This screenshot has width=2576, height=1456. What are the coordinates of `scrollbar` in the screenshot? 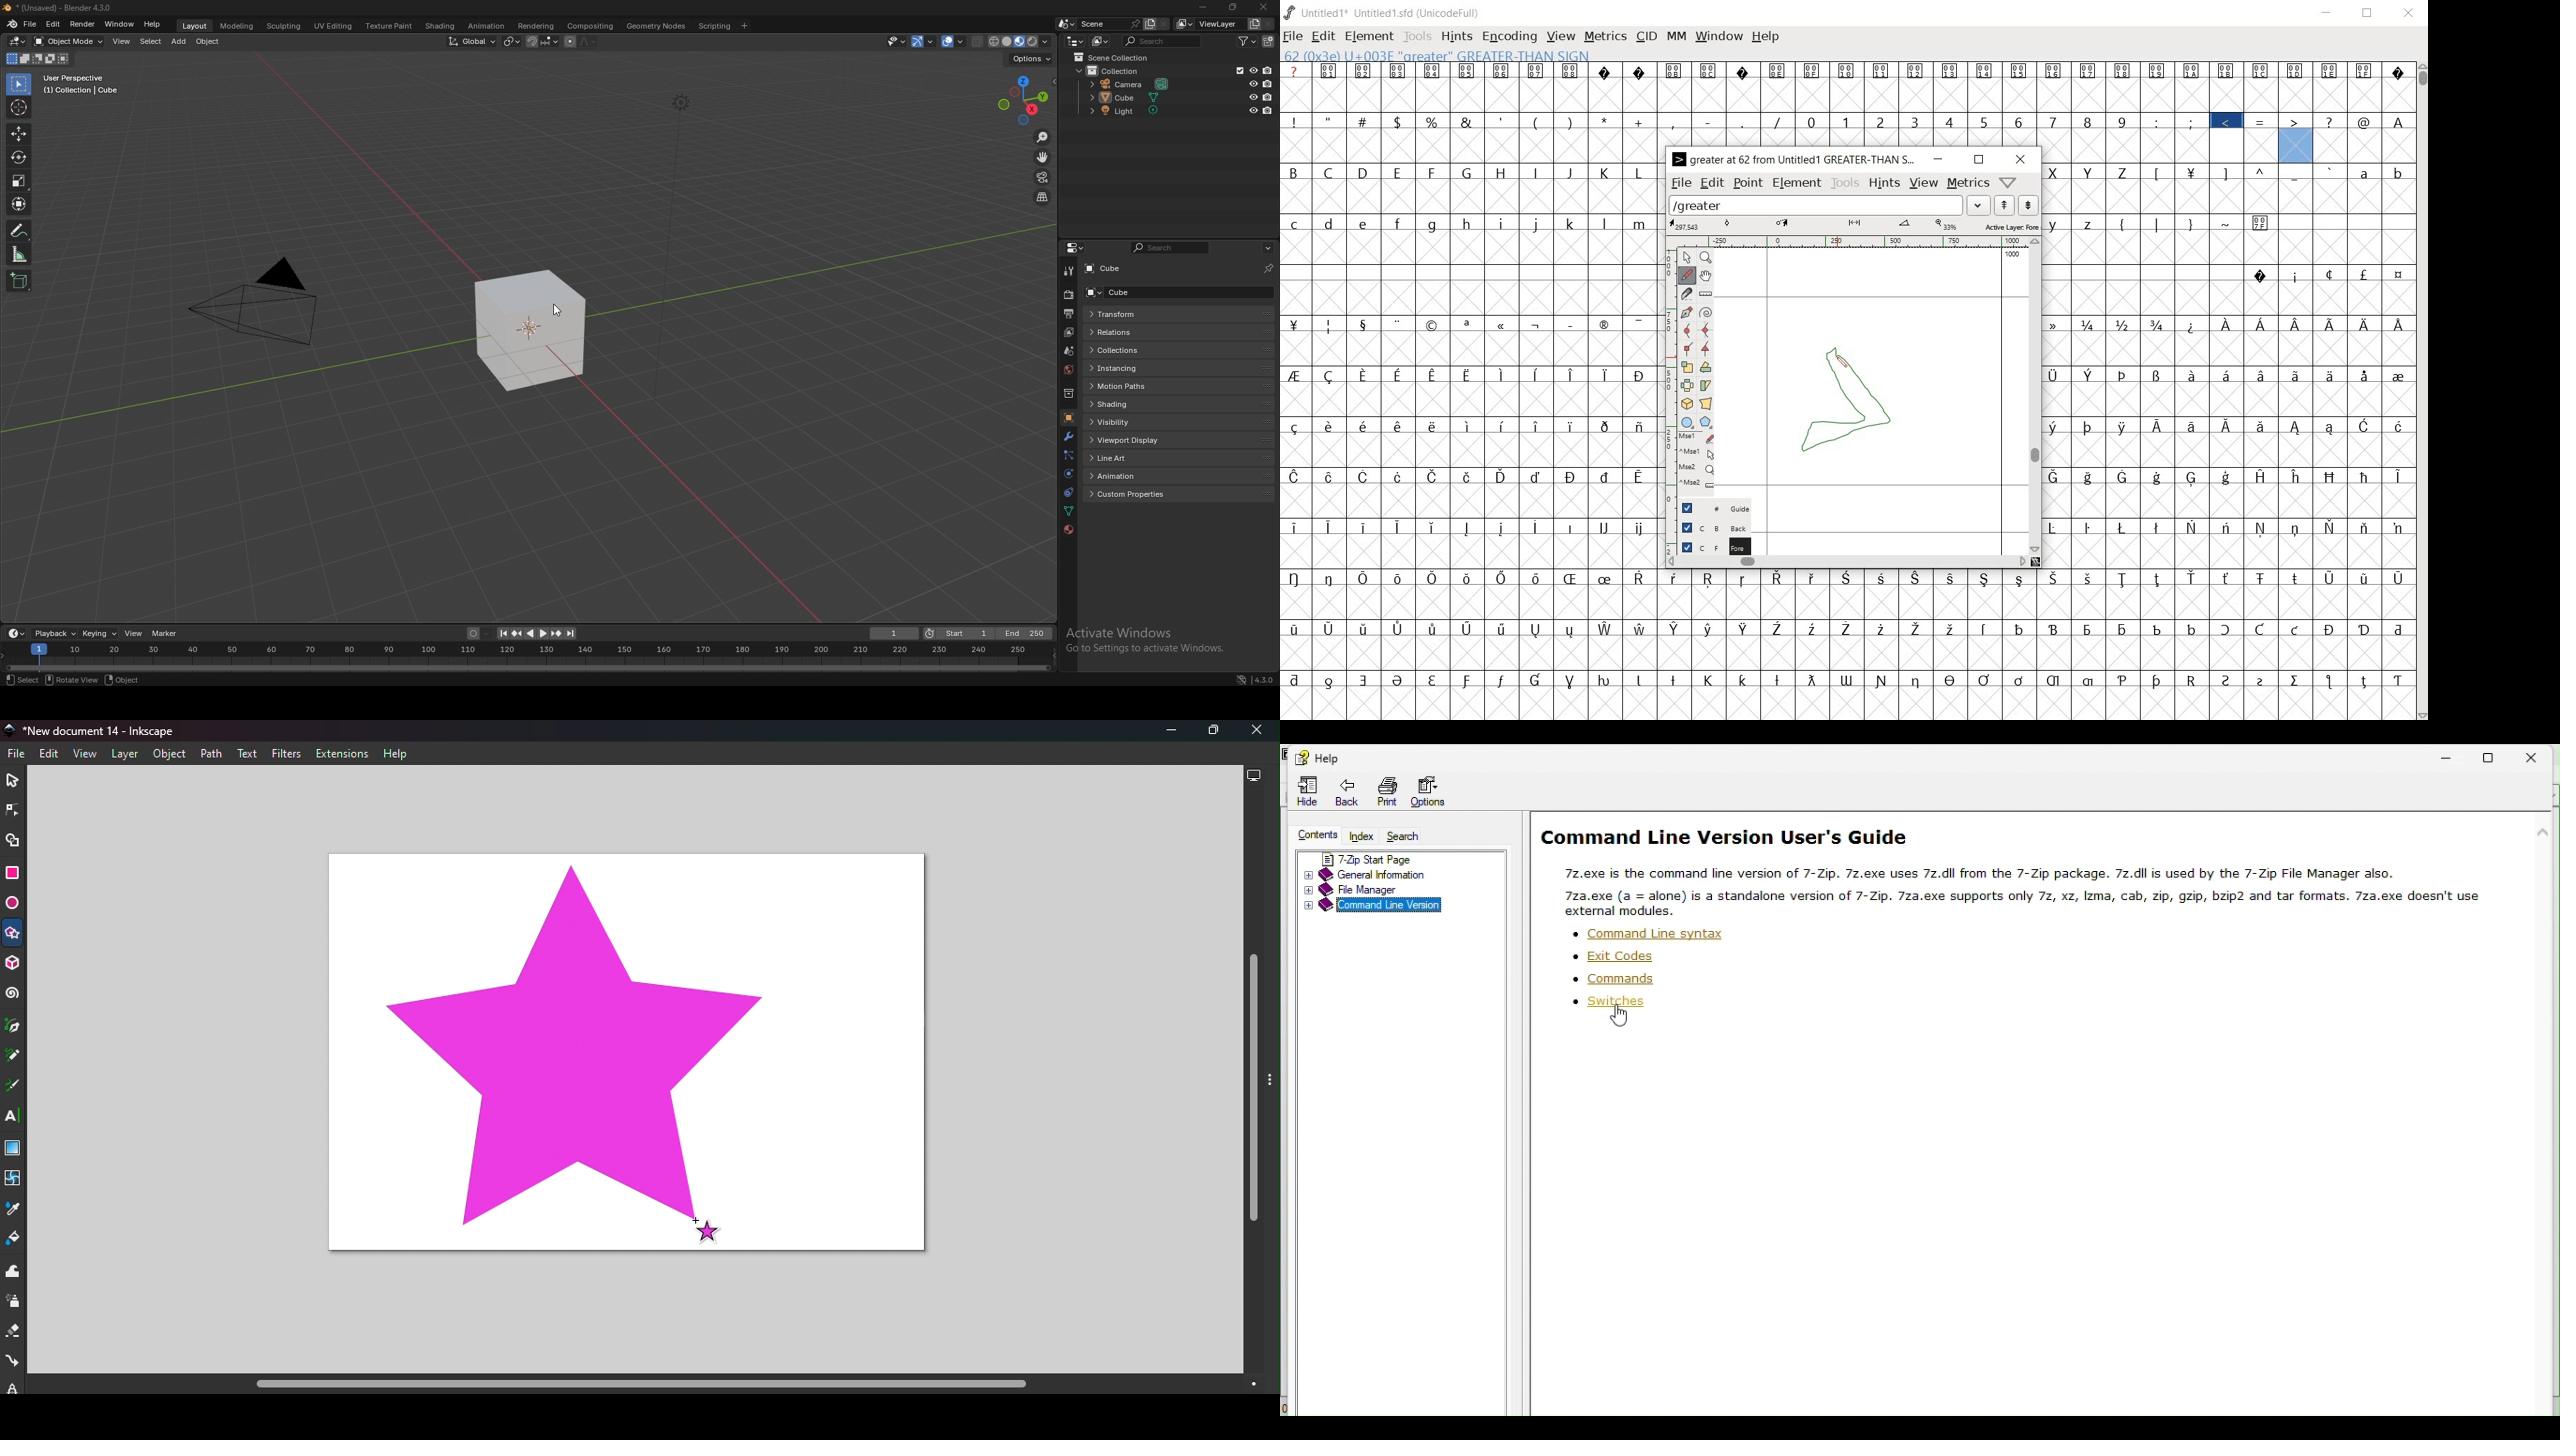 It's located at (2035, 396).